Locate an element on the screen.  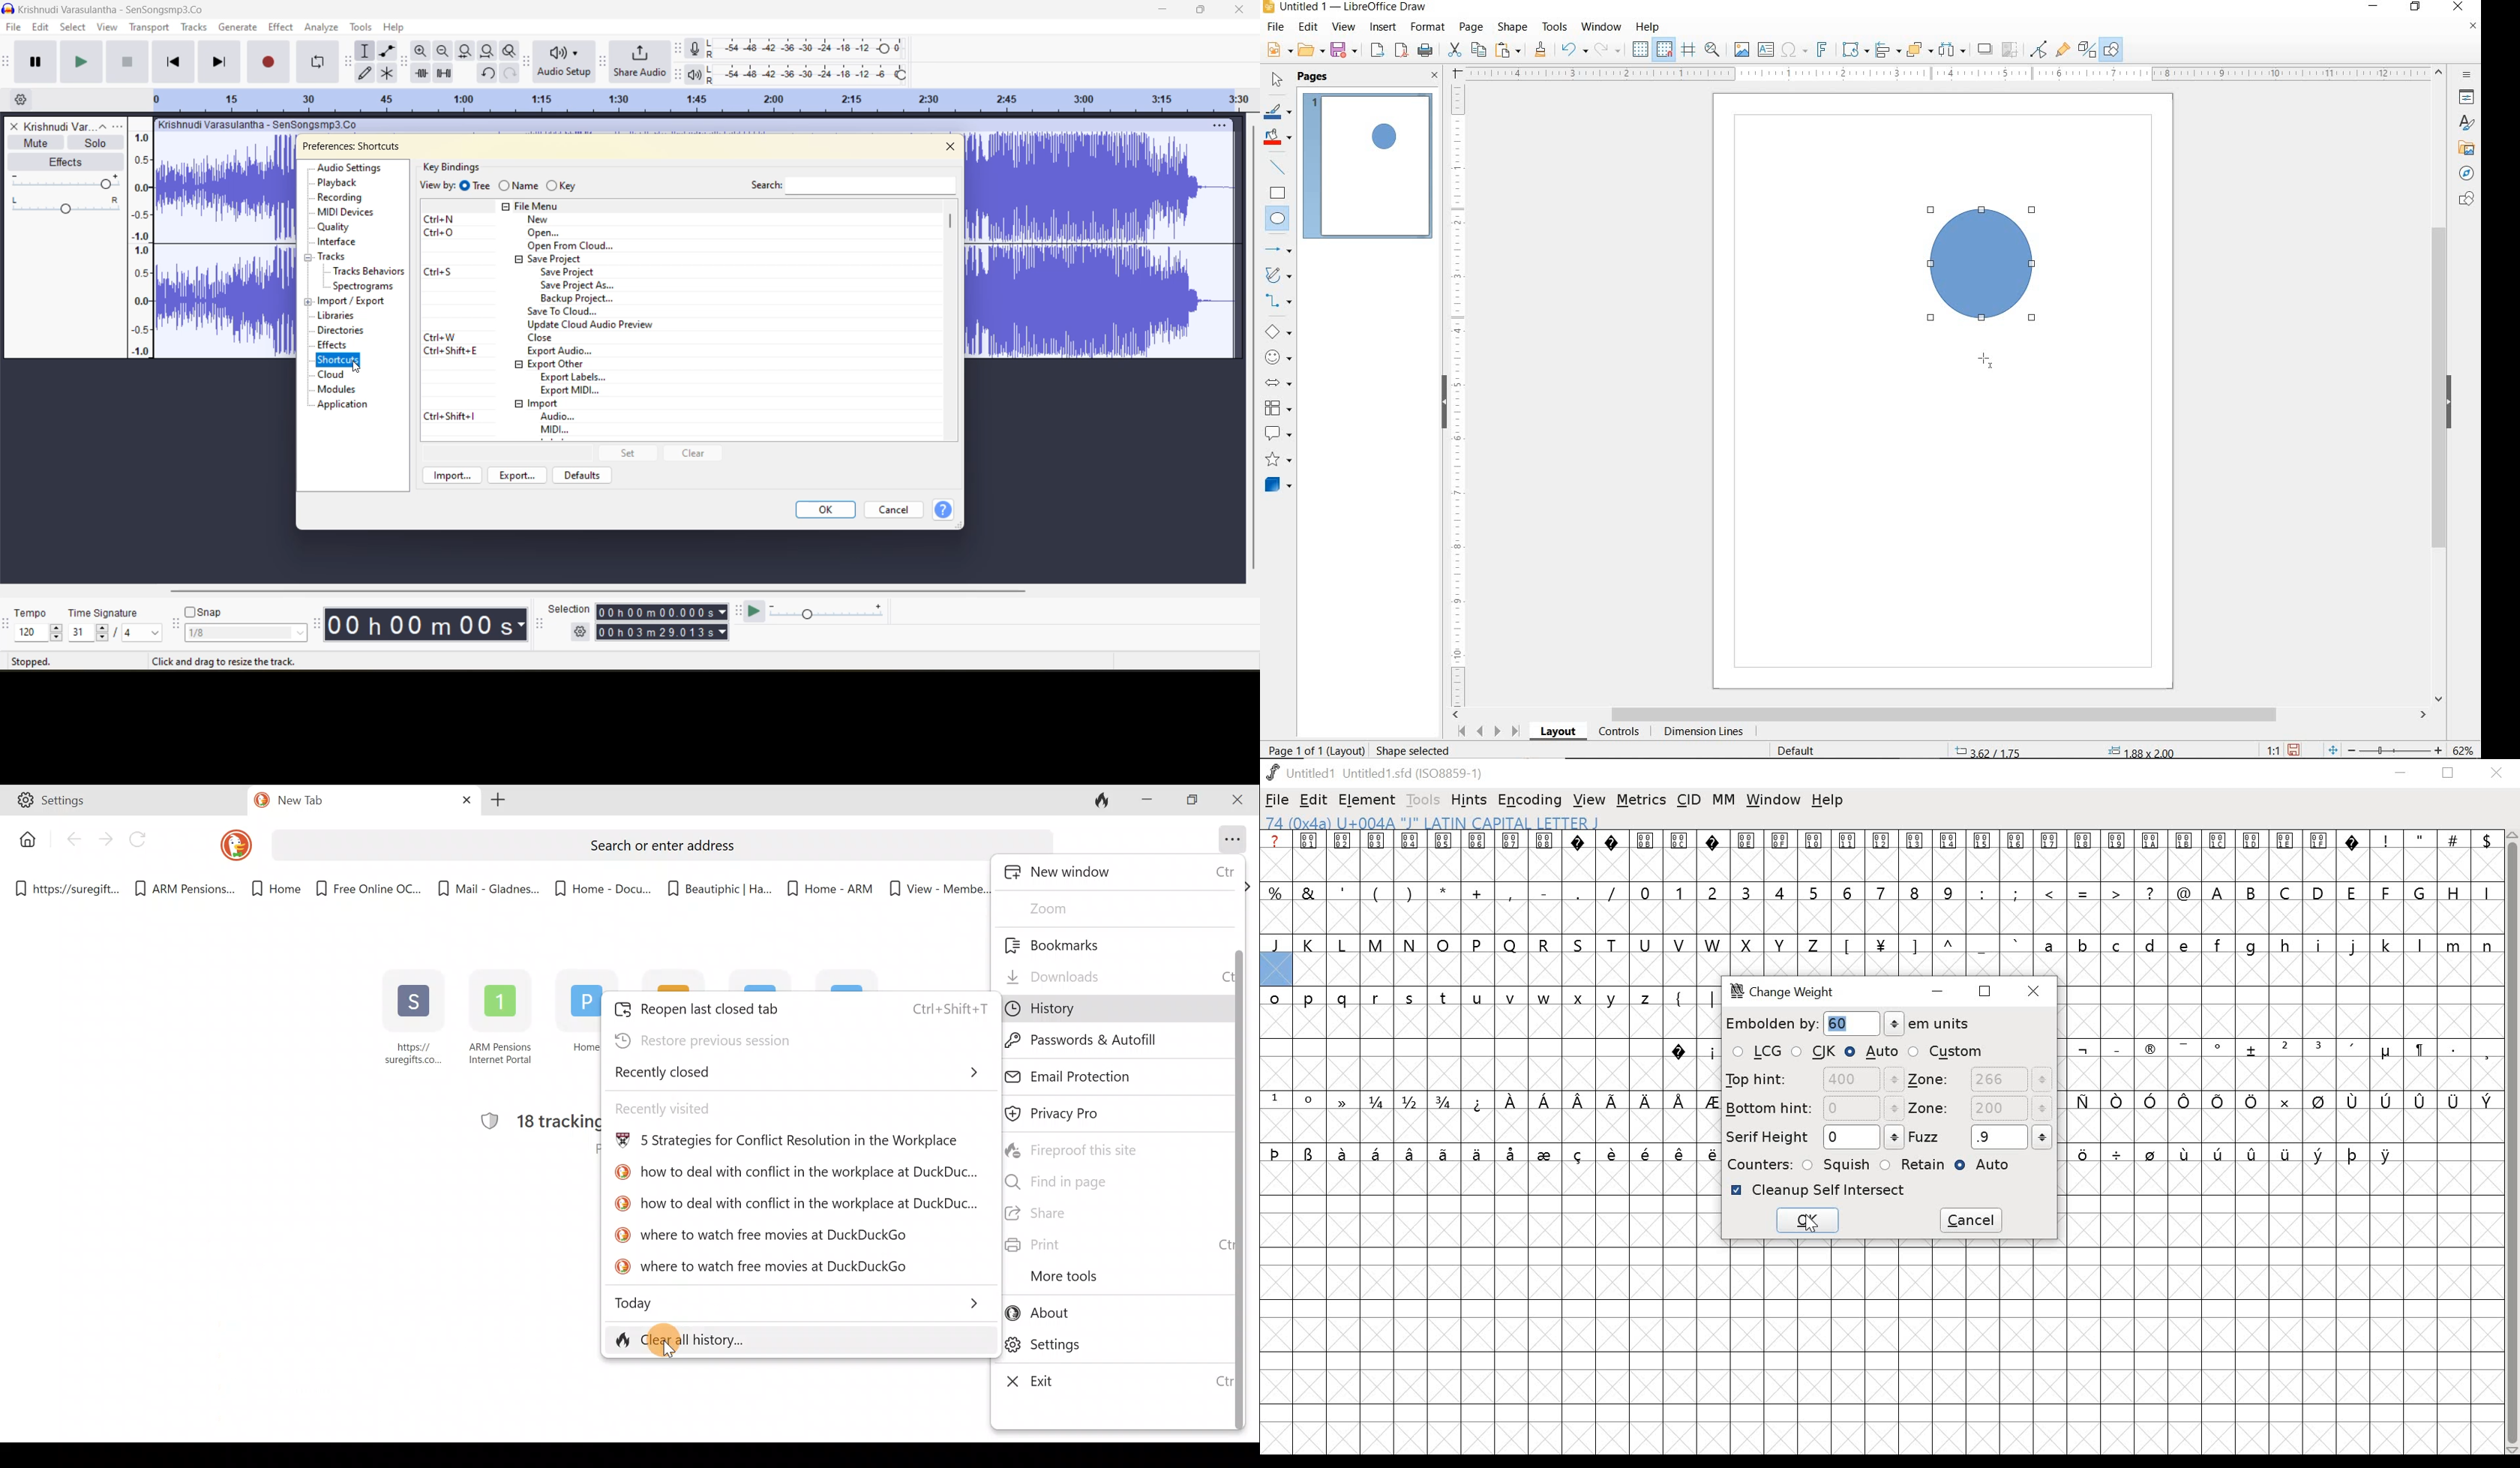
scroll bar is located at coordinates (1238, 1163).